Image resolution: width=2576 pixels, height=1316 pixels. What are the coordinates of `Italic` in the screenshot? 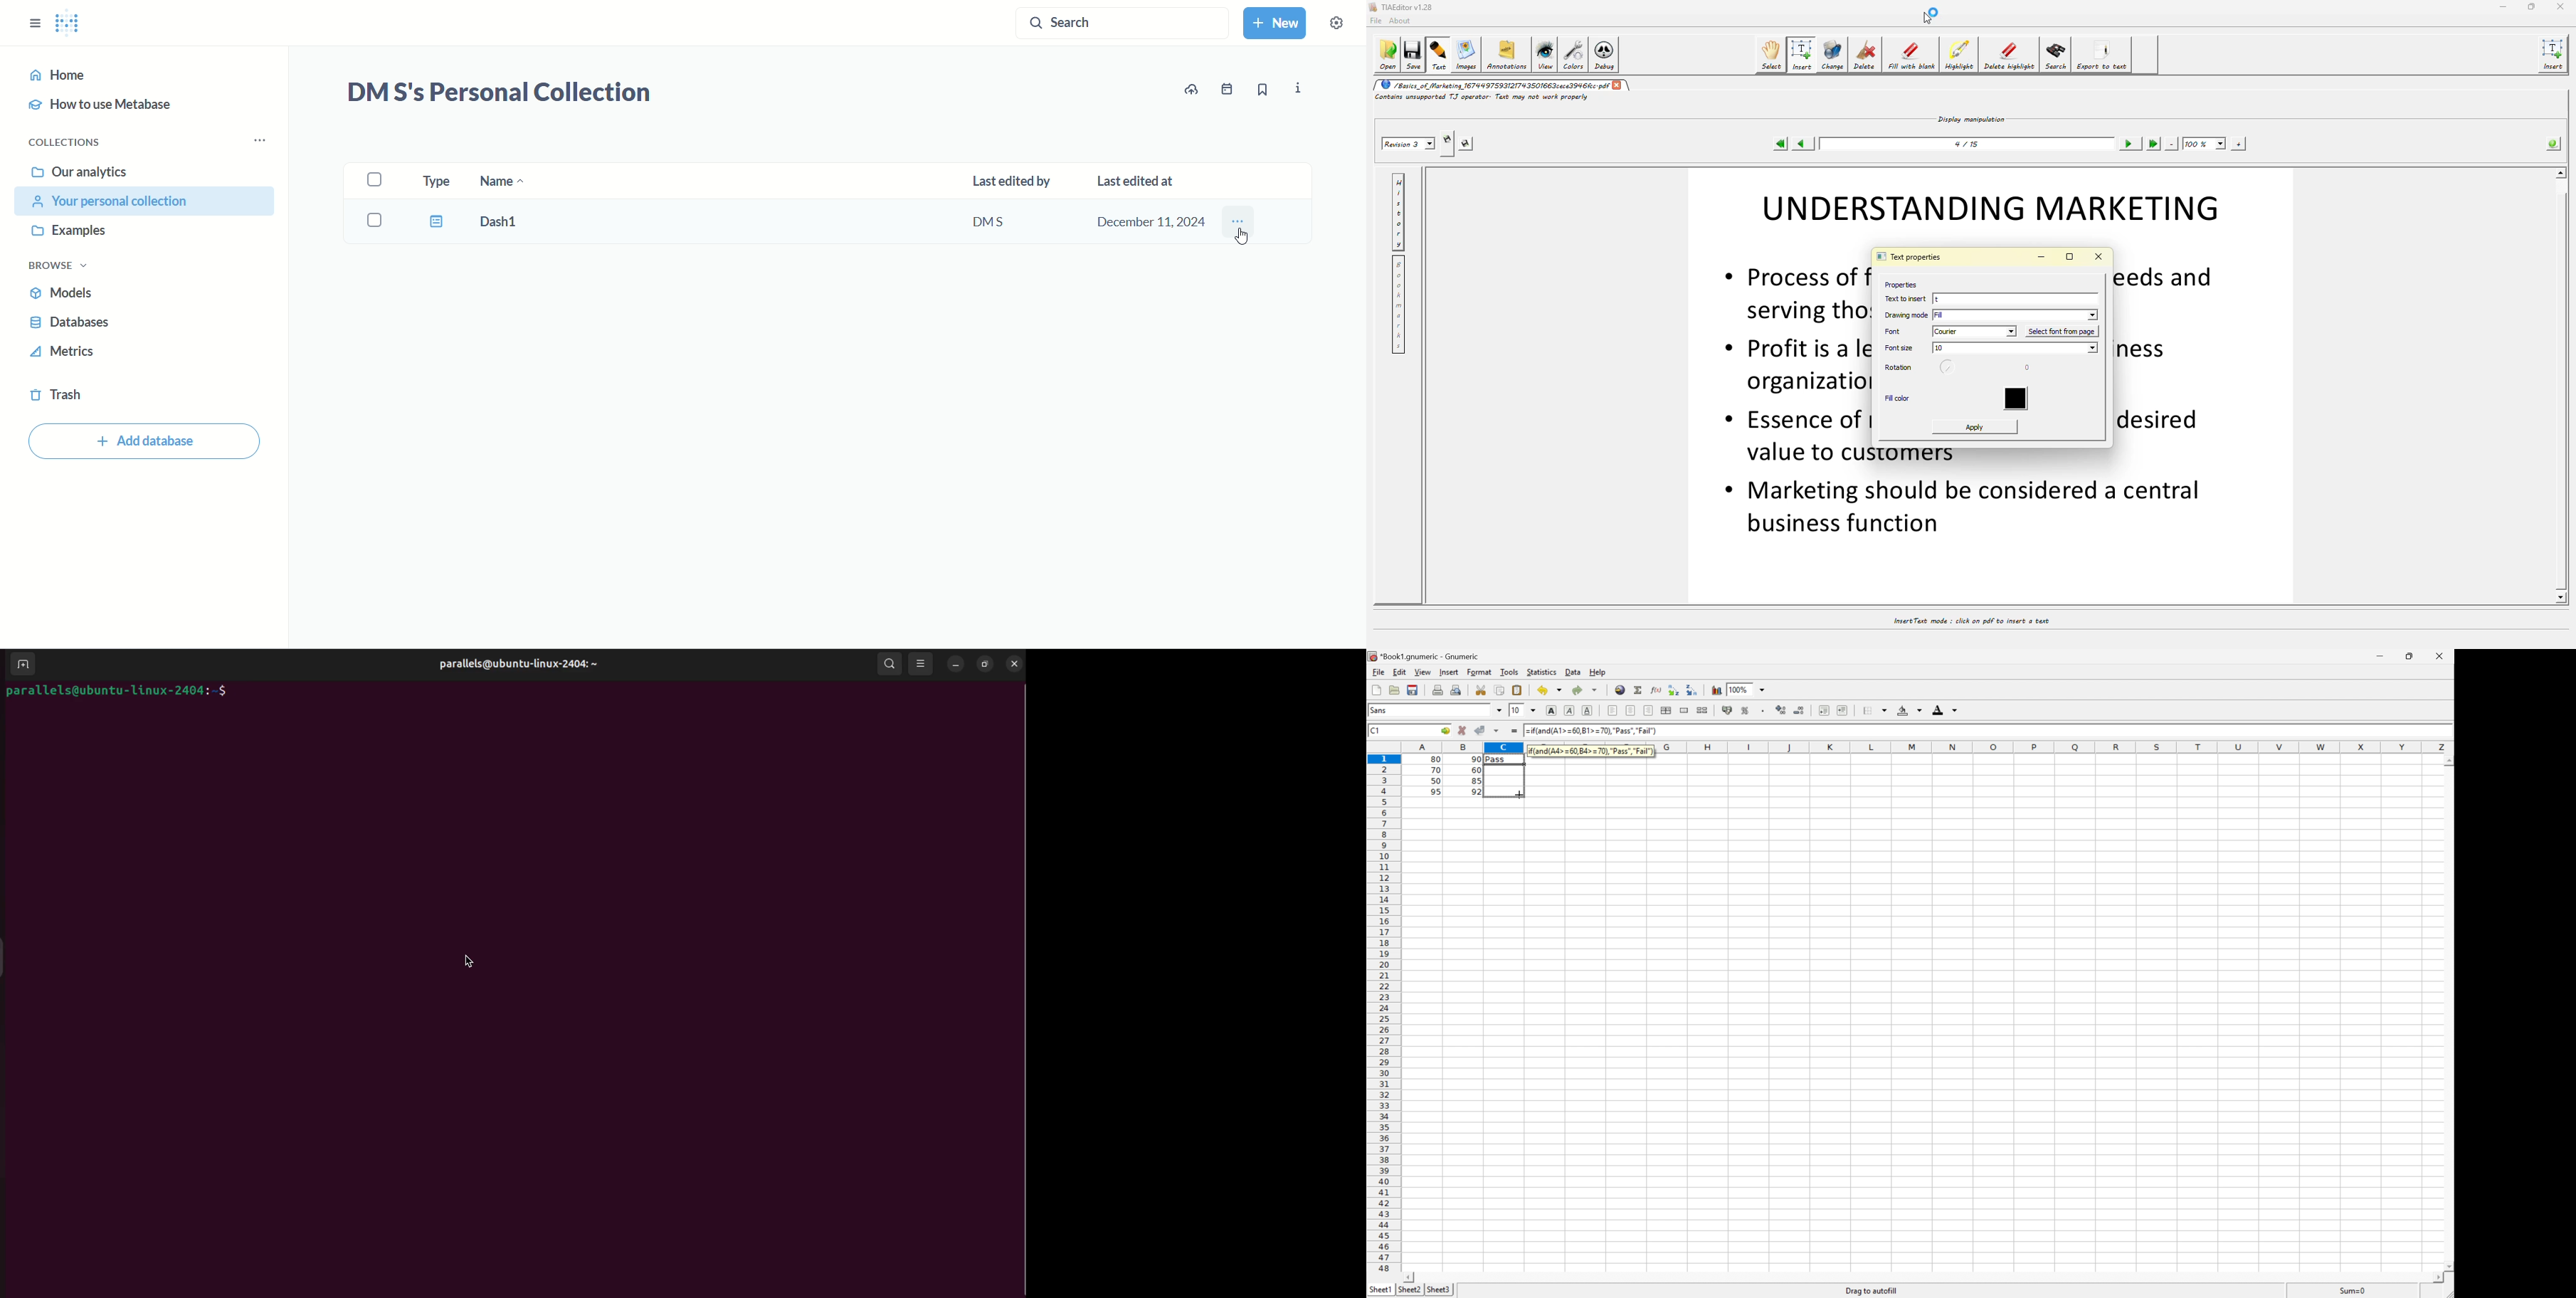 It's located at (1570, 710).